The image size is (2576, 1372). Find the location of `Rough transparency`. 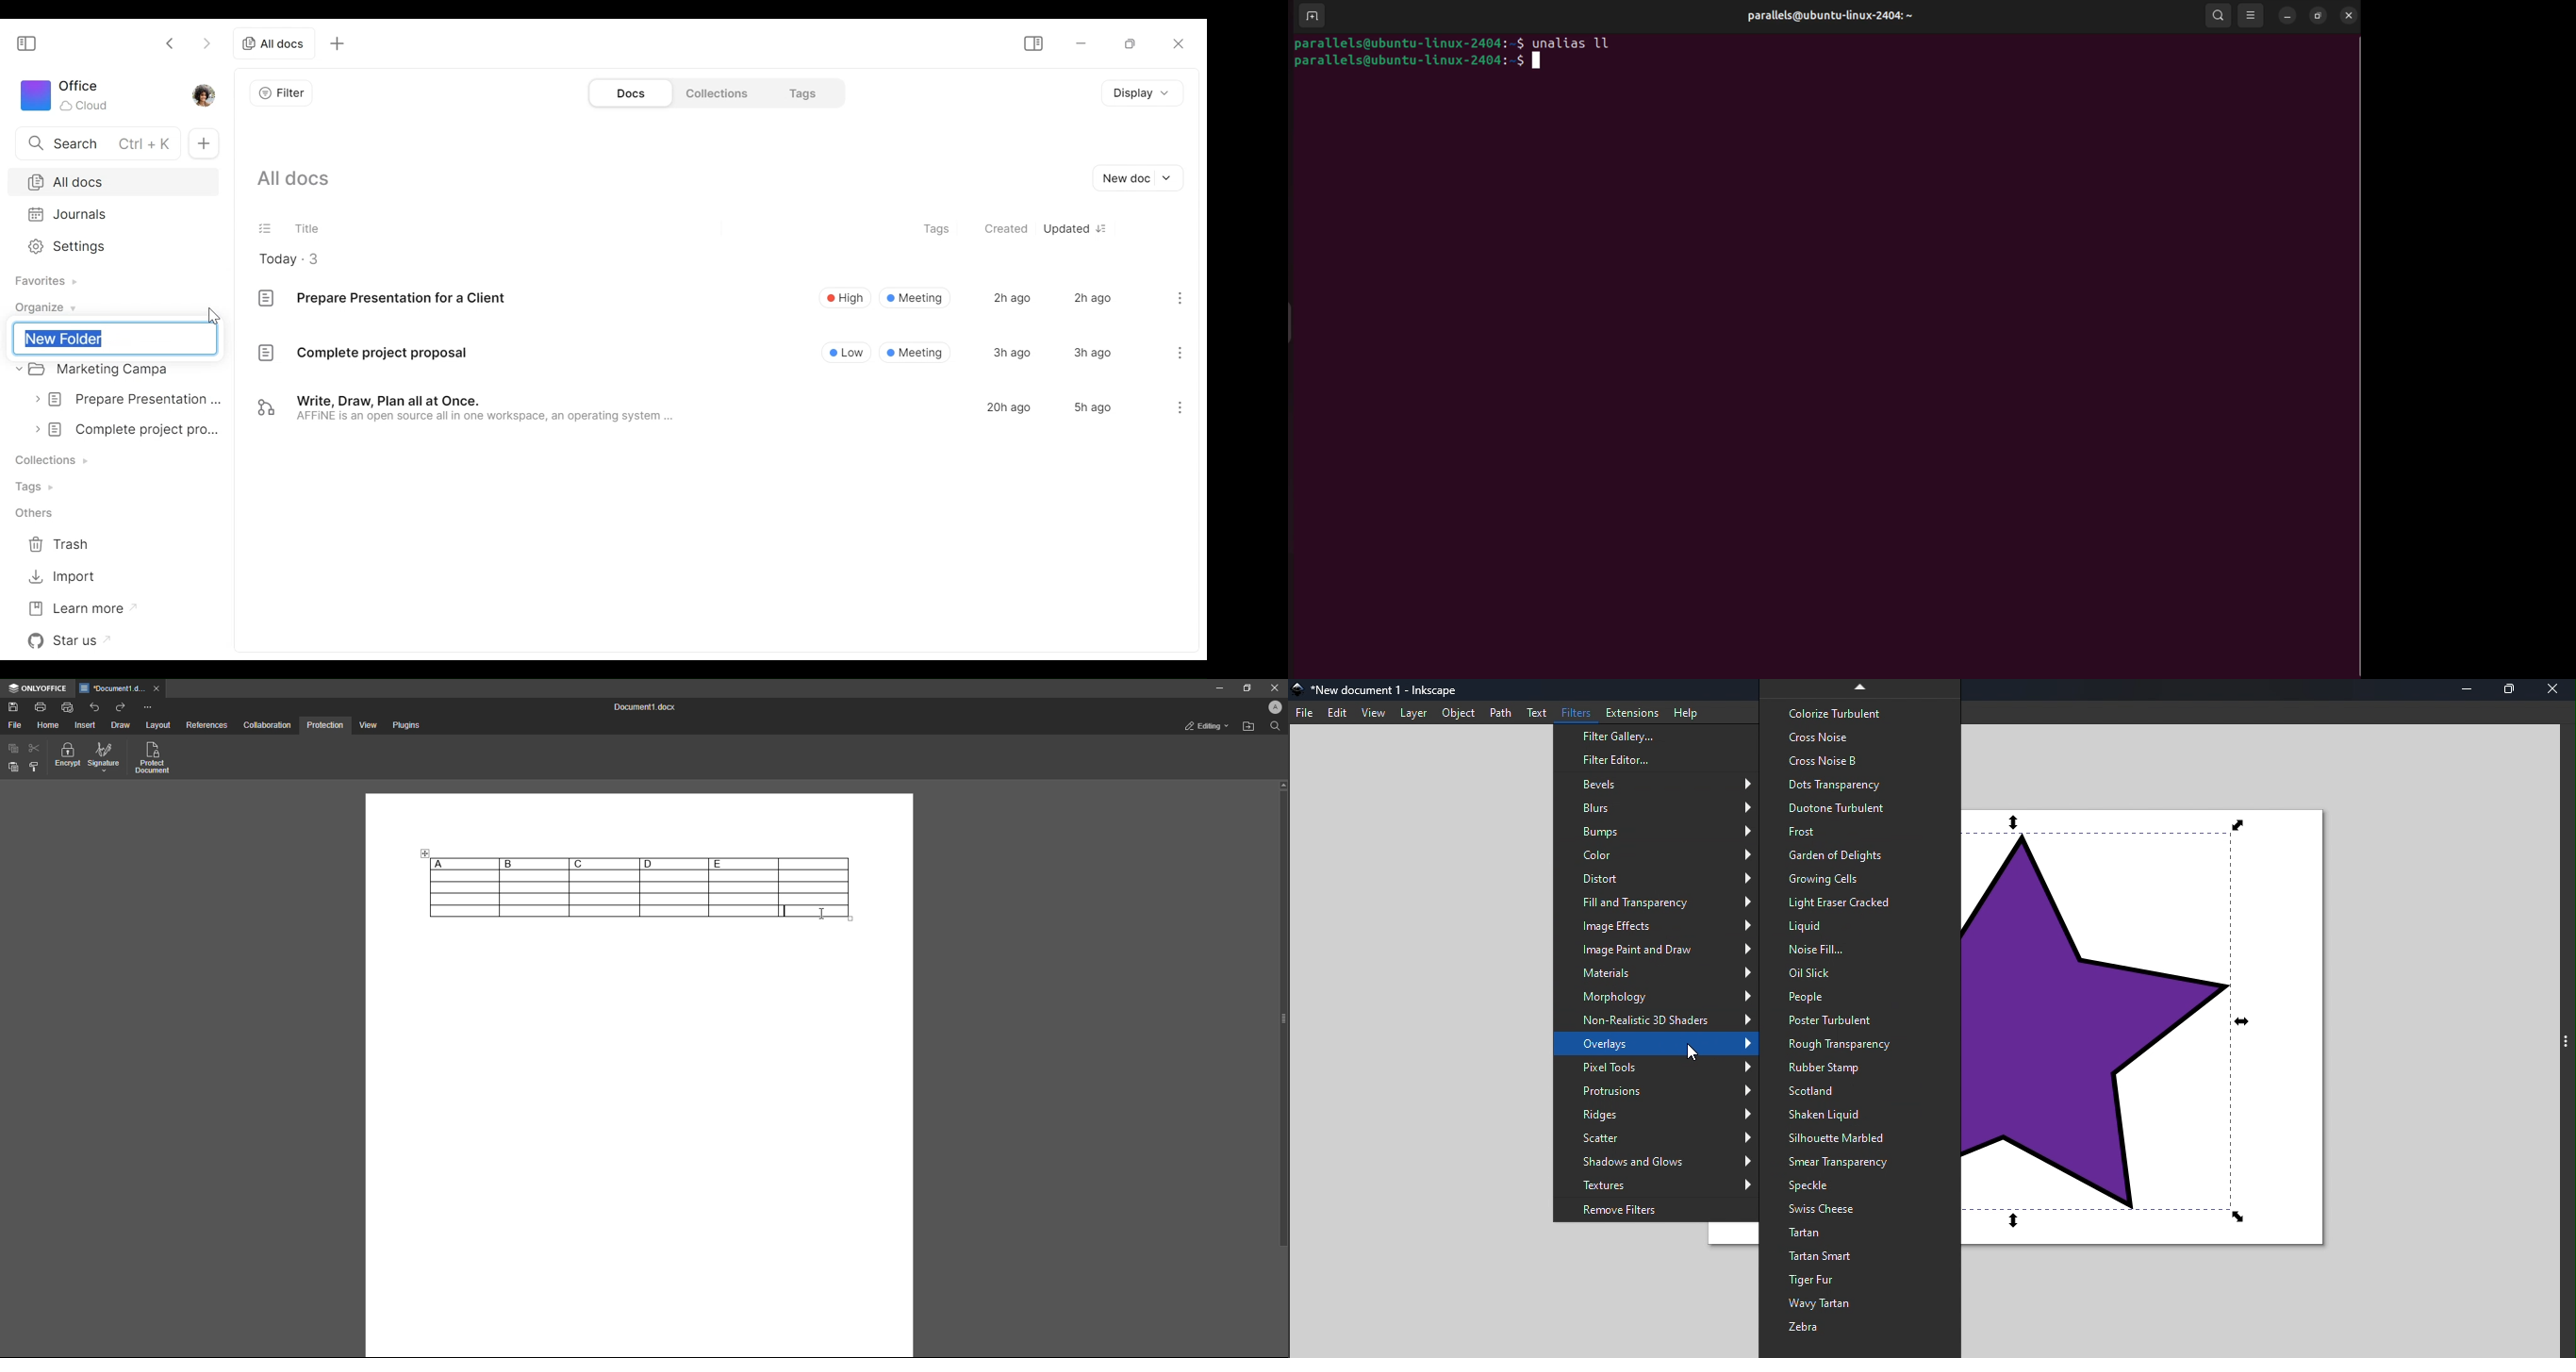

Rough transparency is located at coordinates (1857, 1045).